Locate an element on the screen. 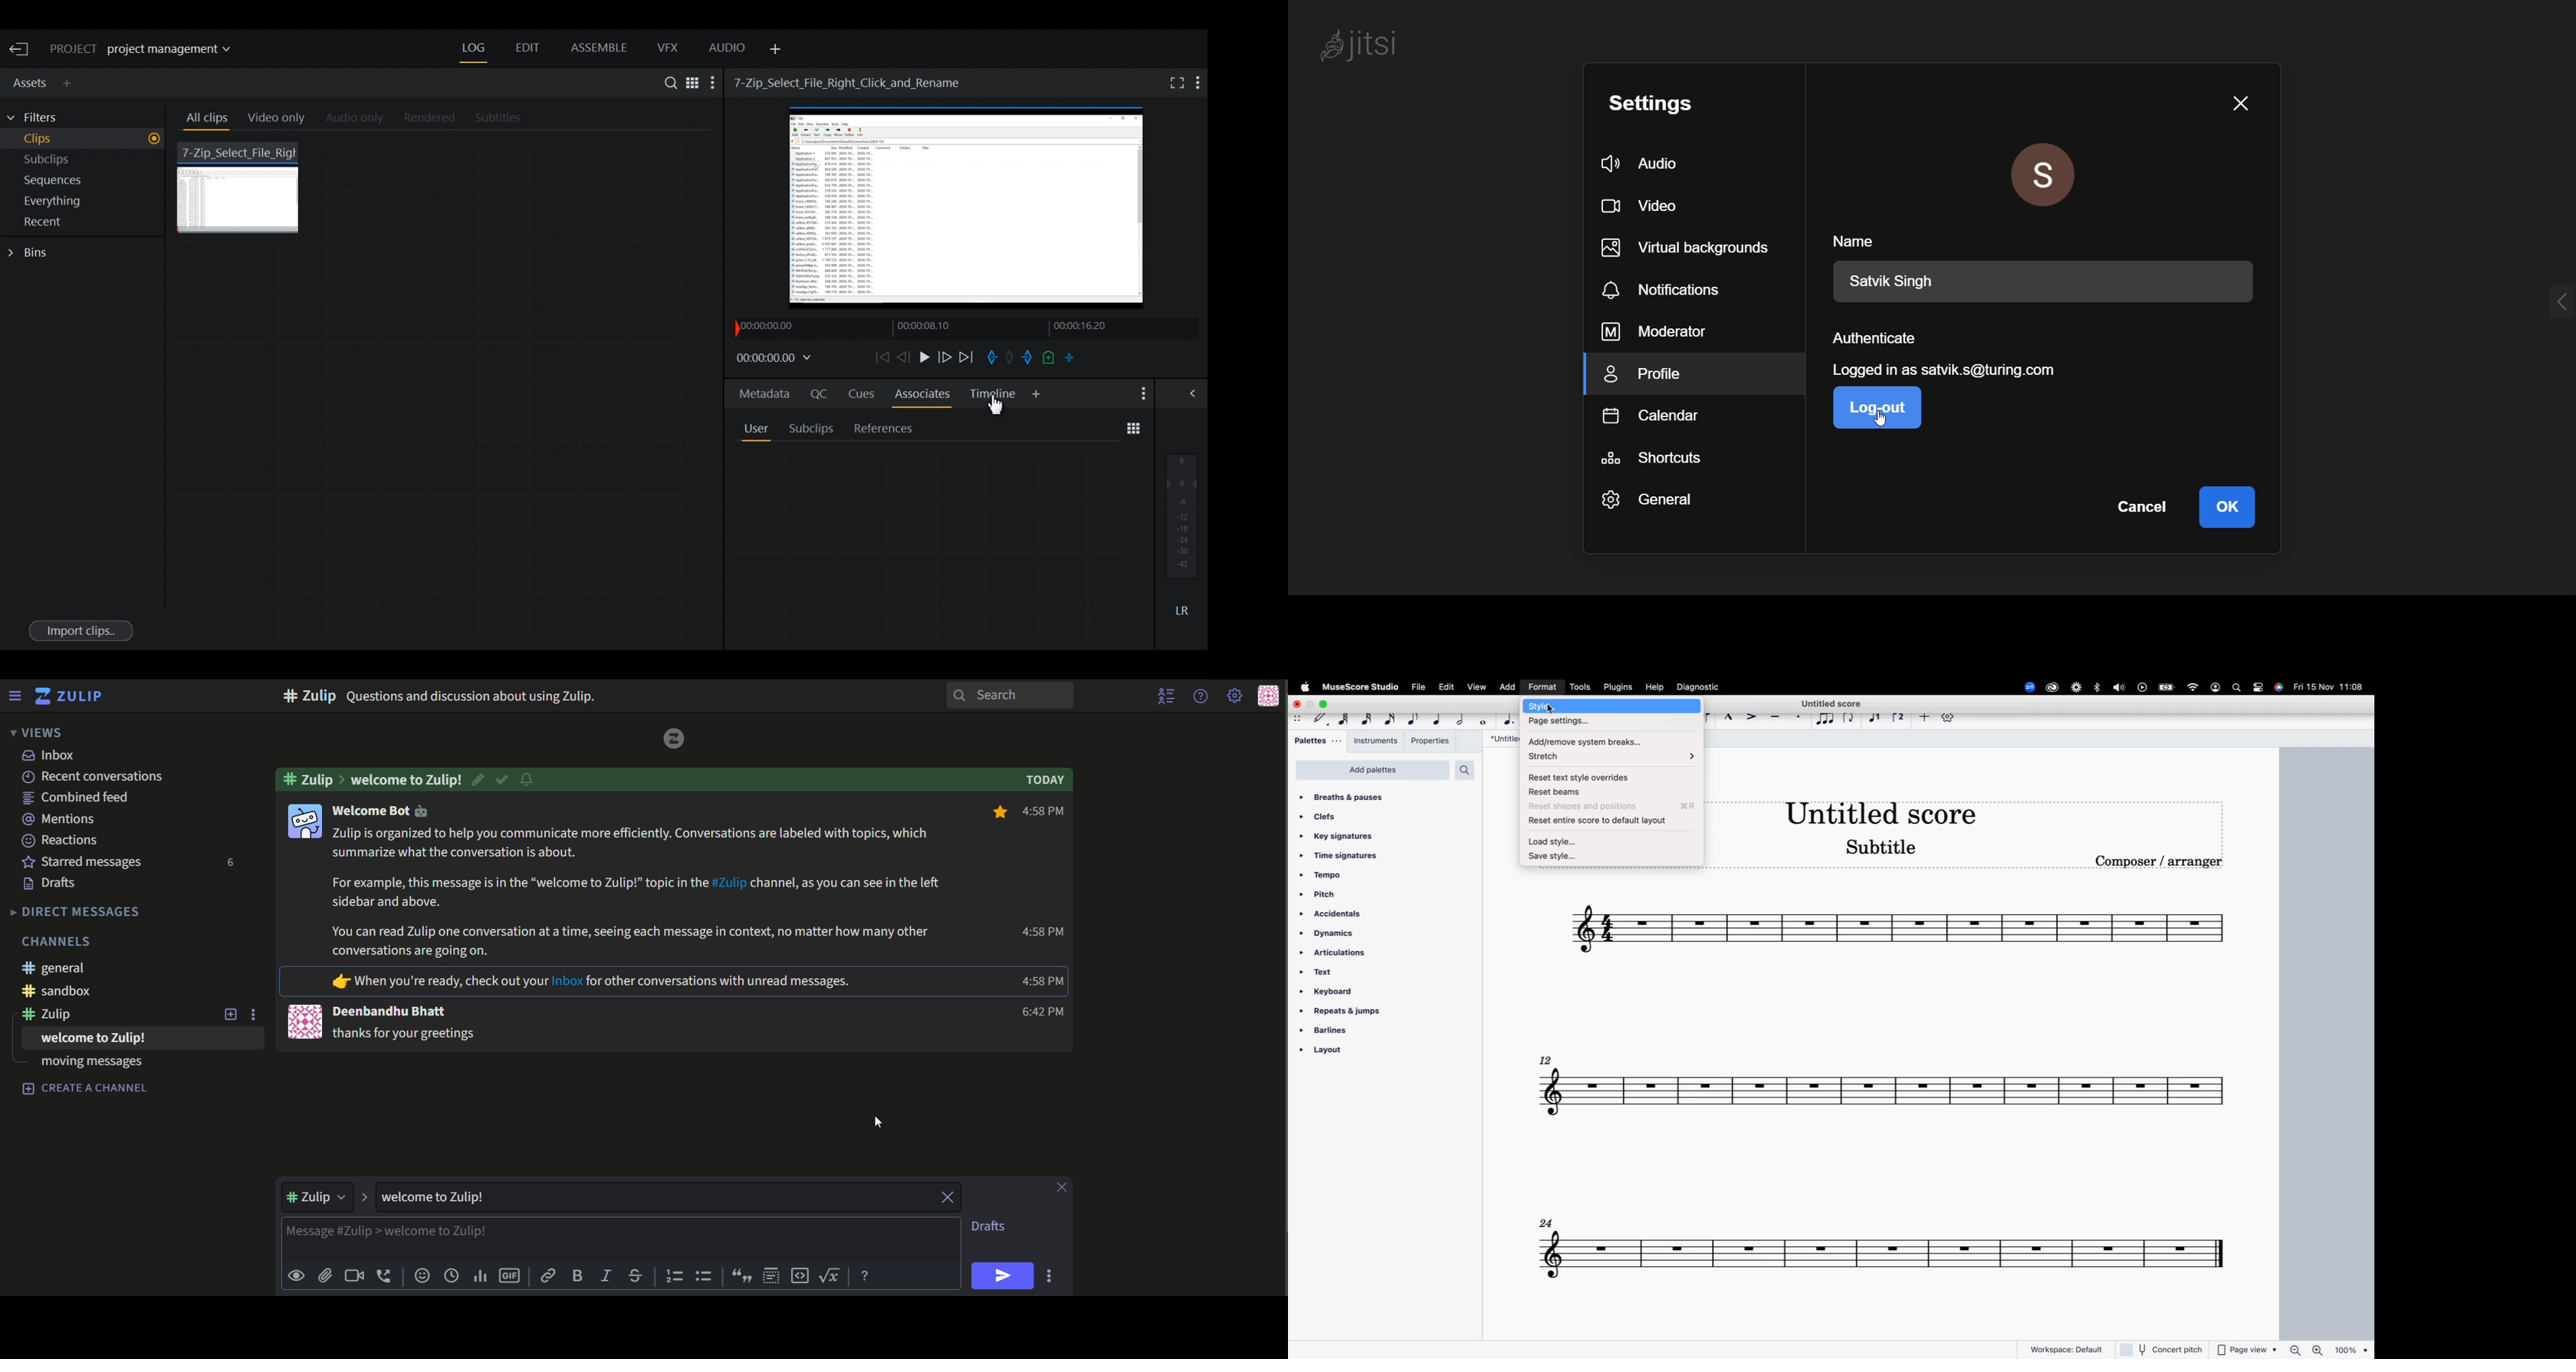  textbox is located at coordinates (598, 1241).